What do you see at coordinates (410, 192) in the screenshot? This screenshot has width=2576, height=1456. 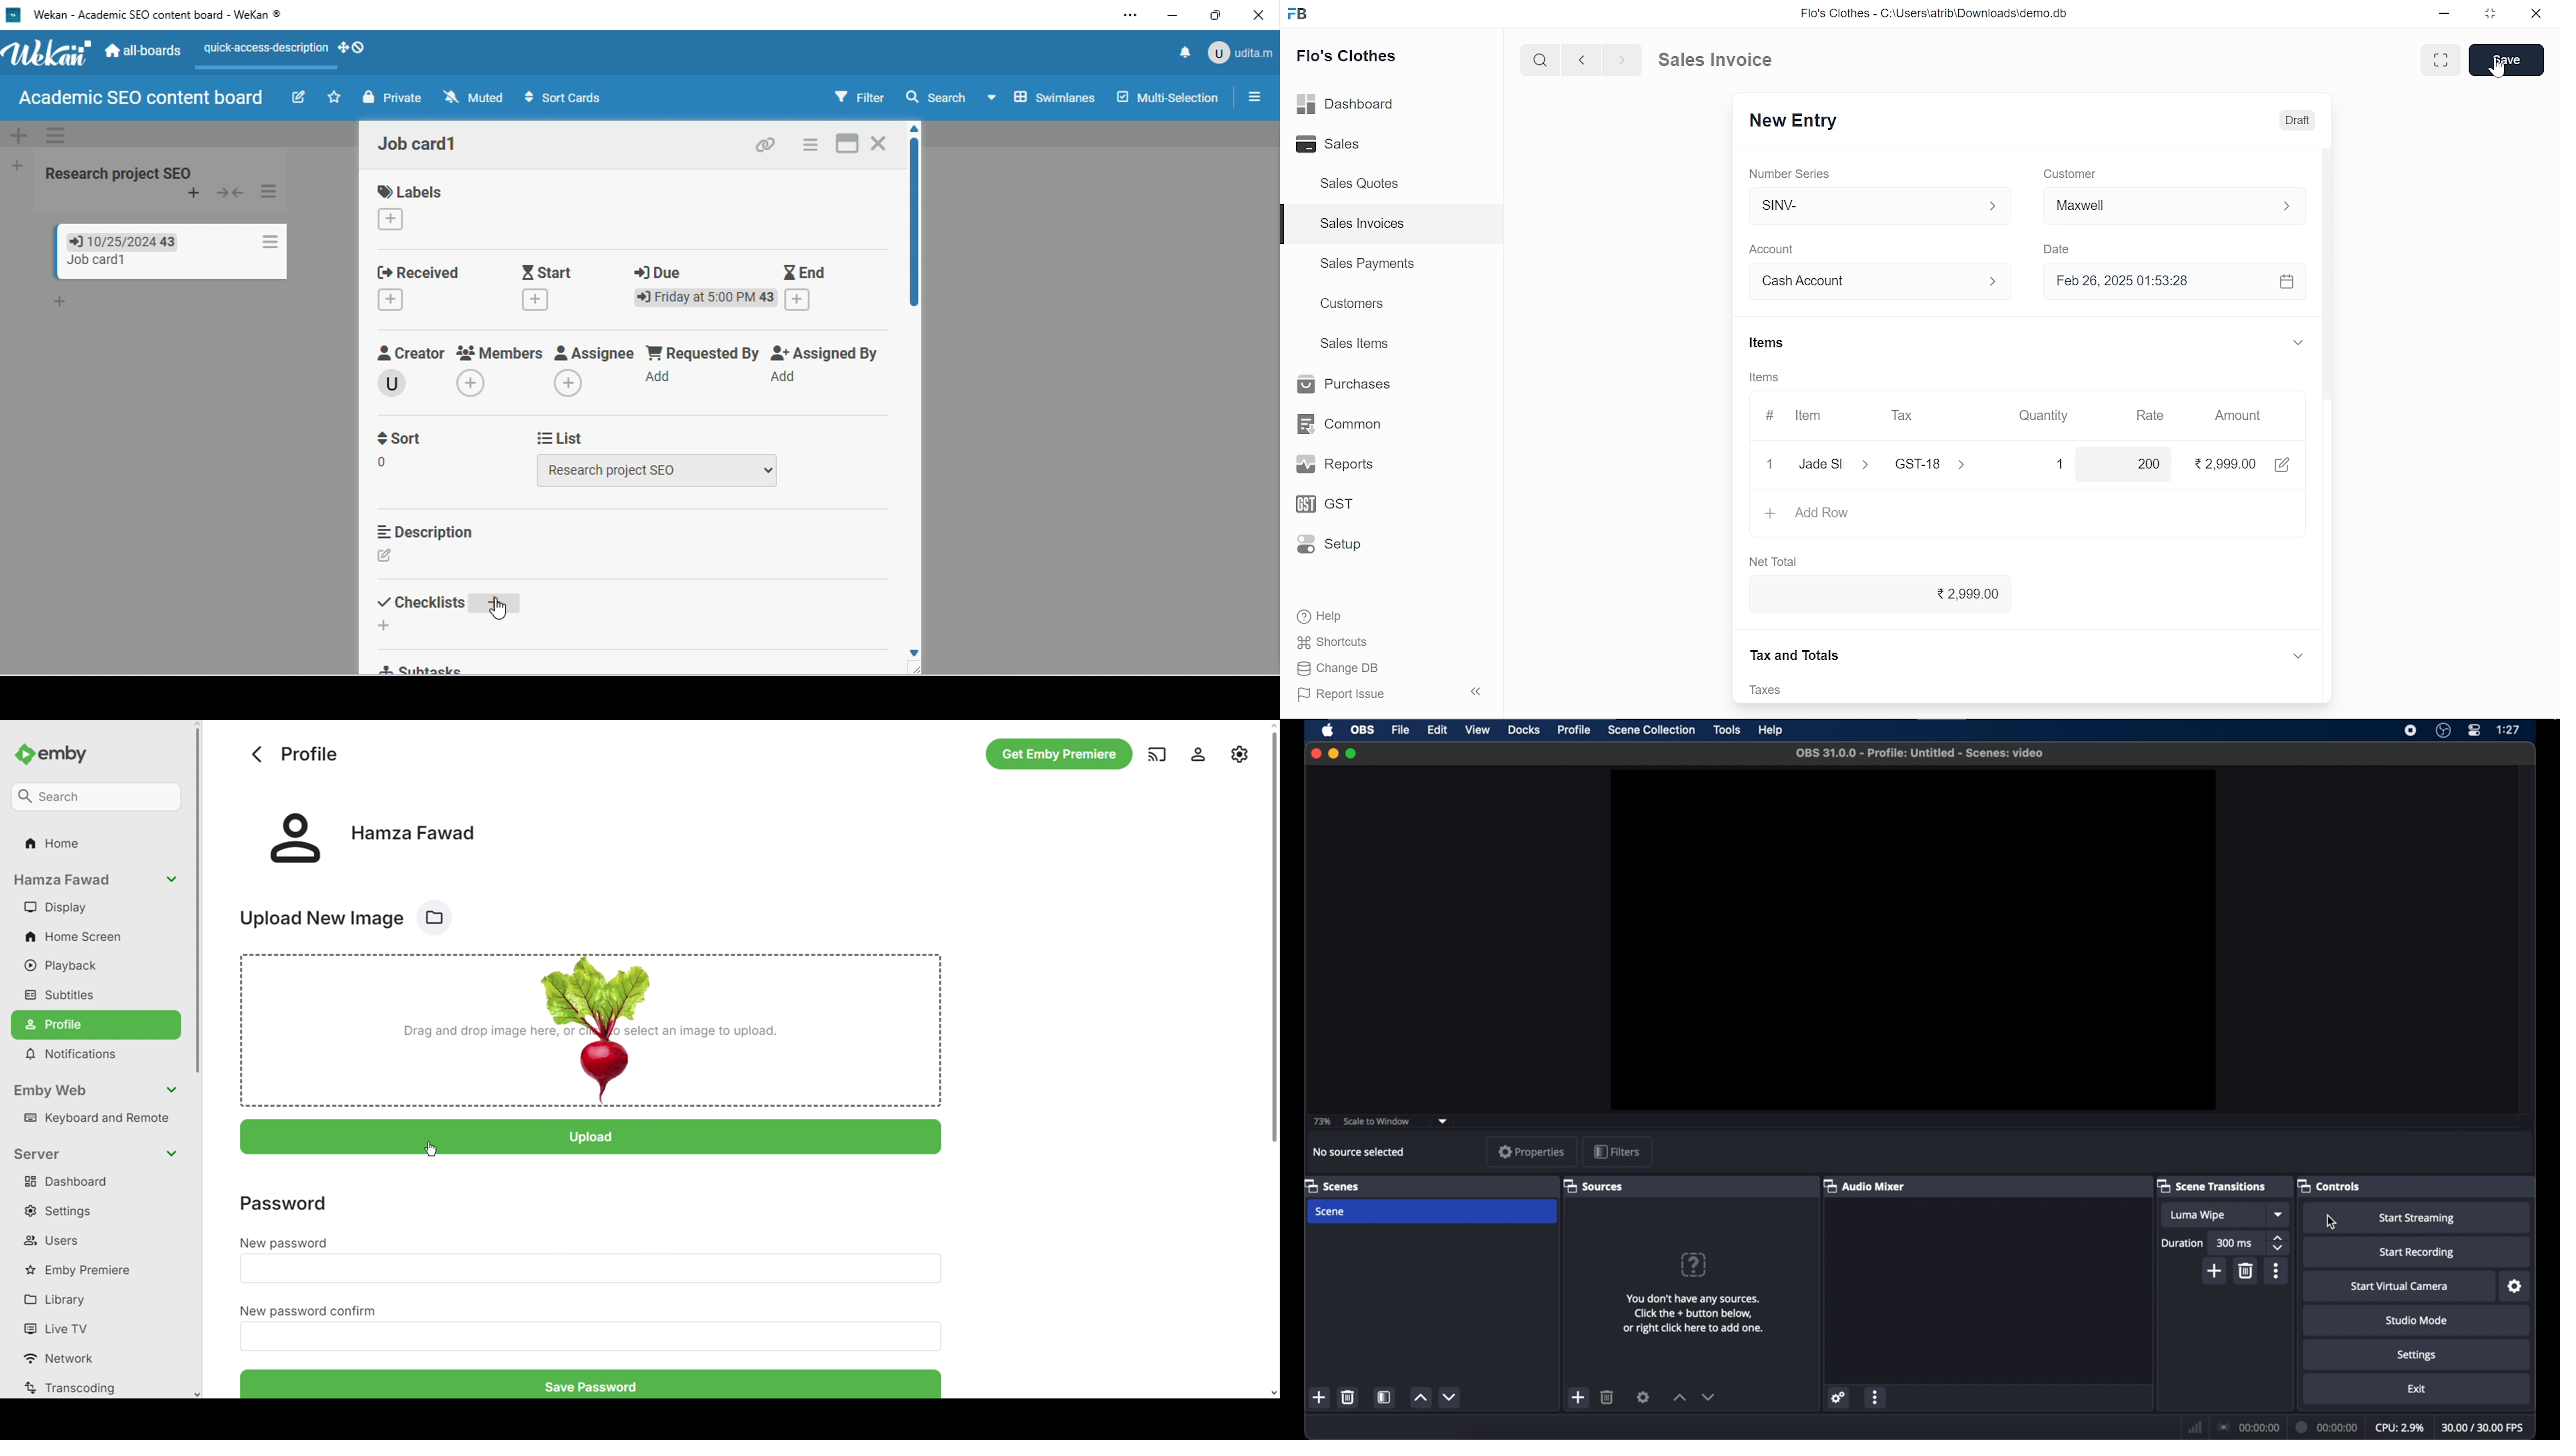 I see `labels` at bounding box center [410, 192].